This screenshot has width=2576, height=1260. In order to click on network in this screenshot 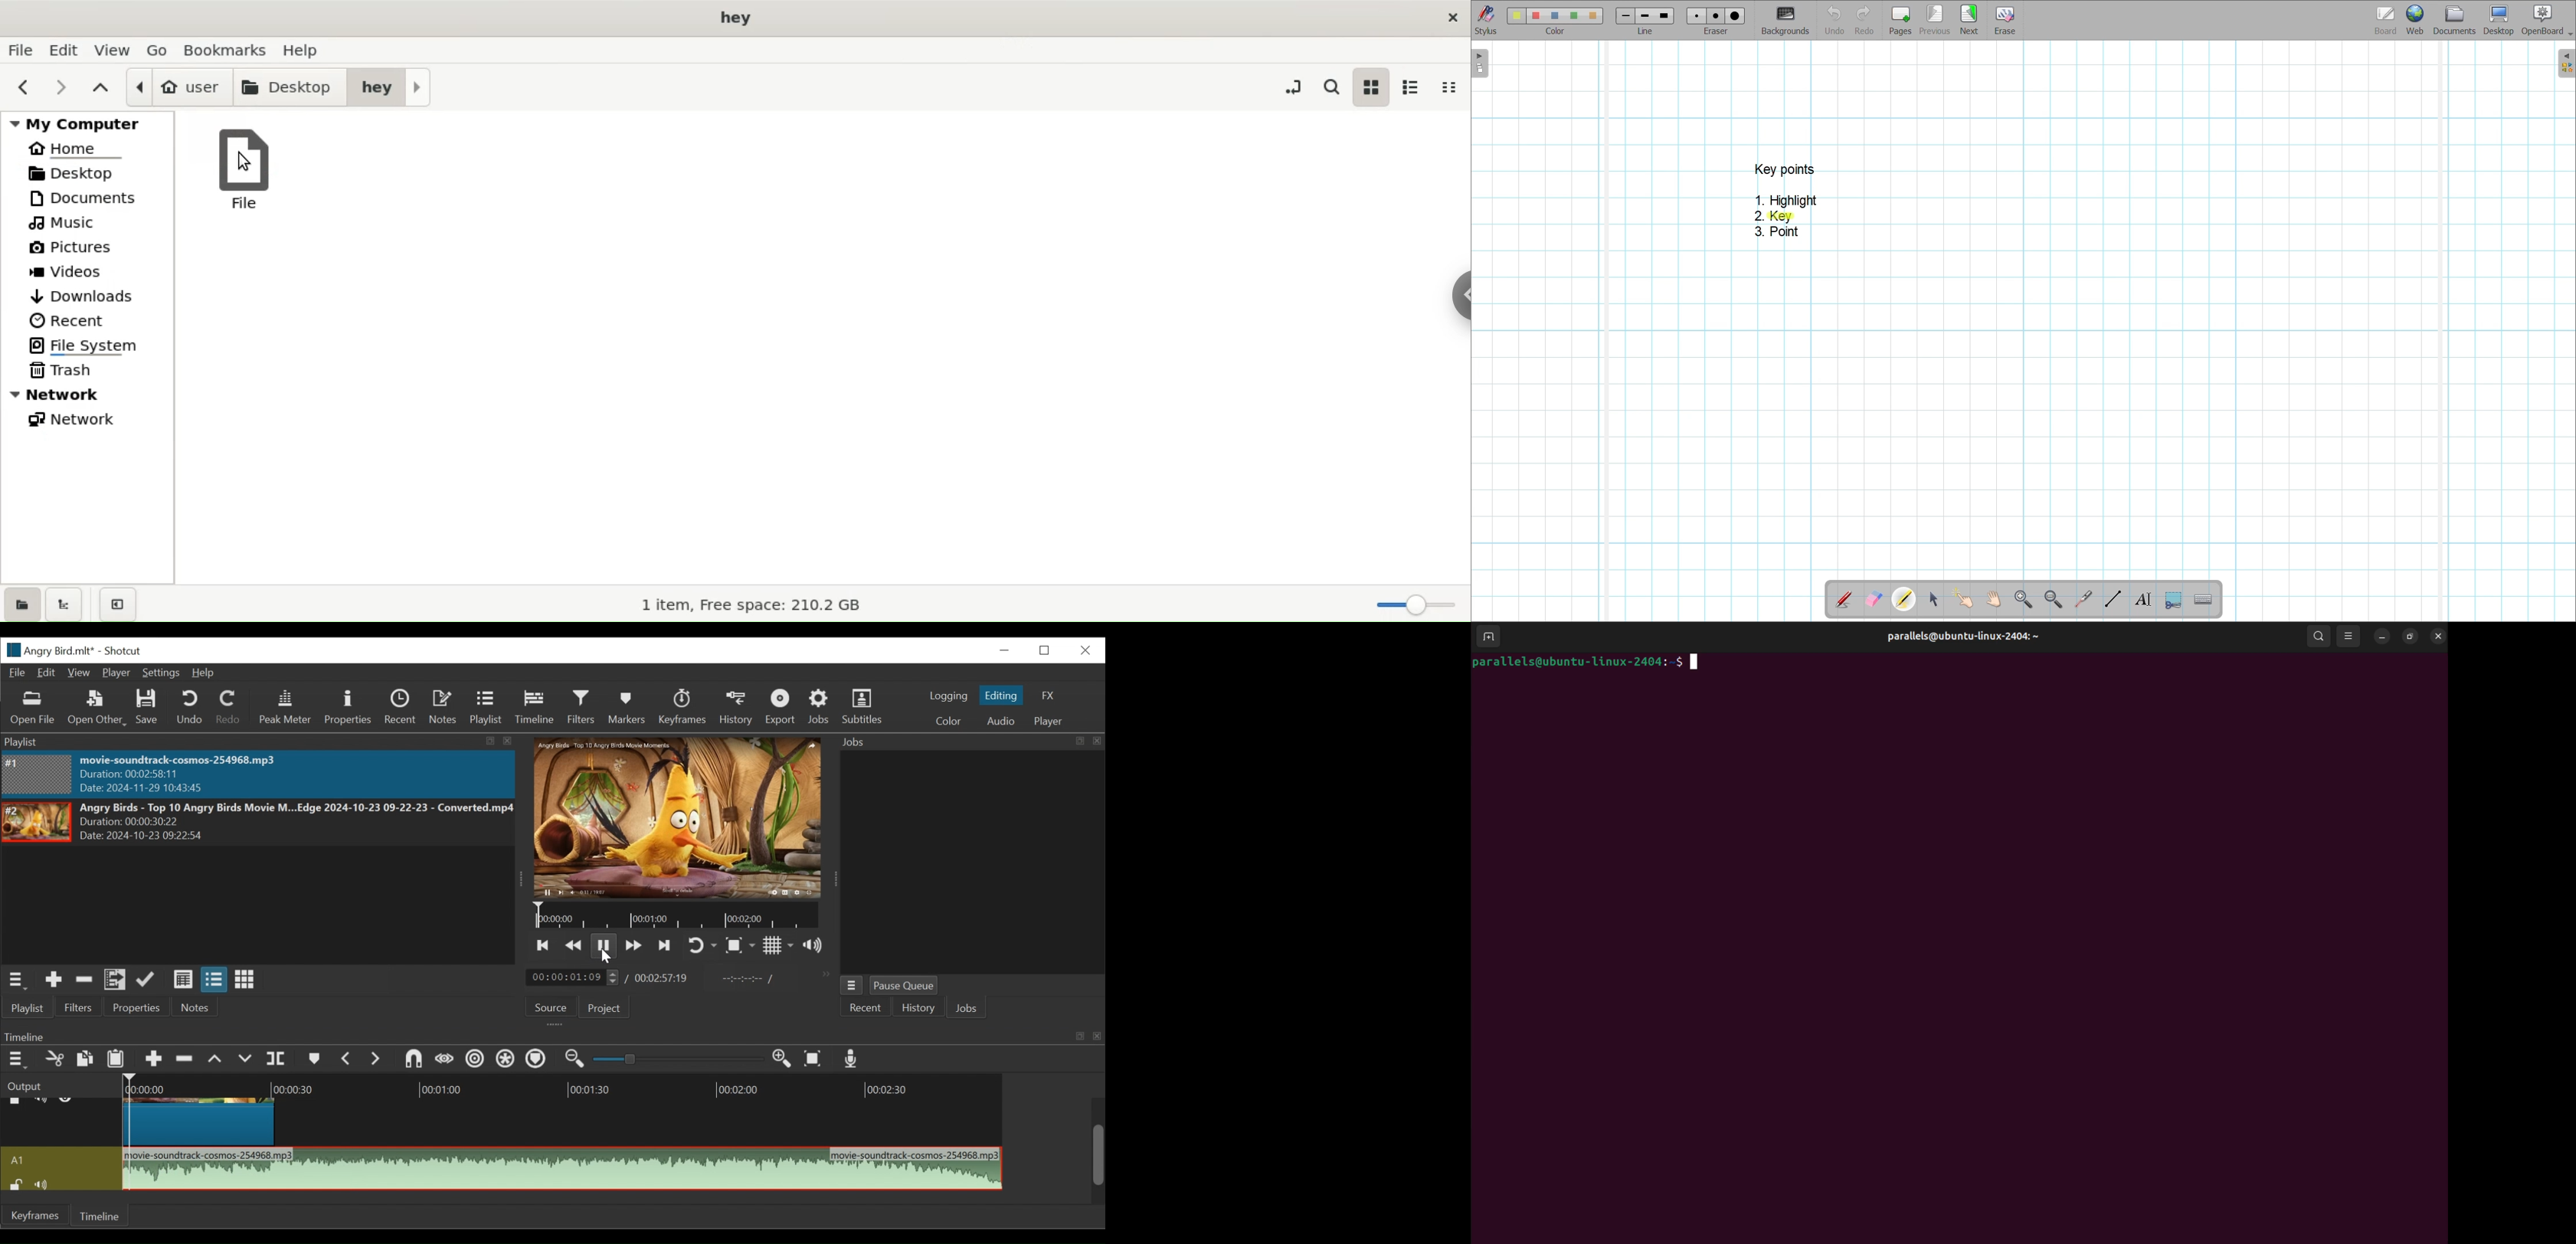, I will do `click(90, 394)`.